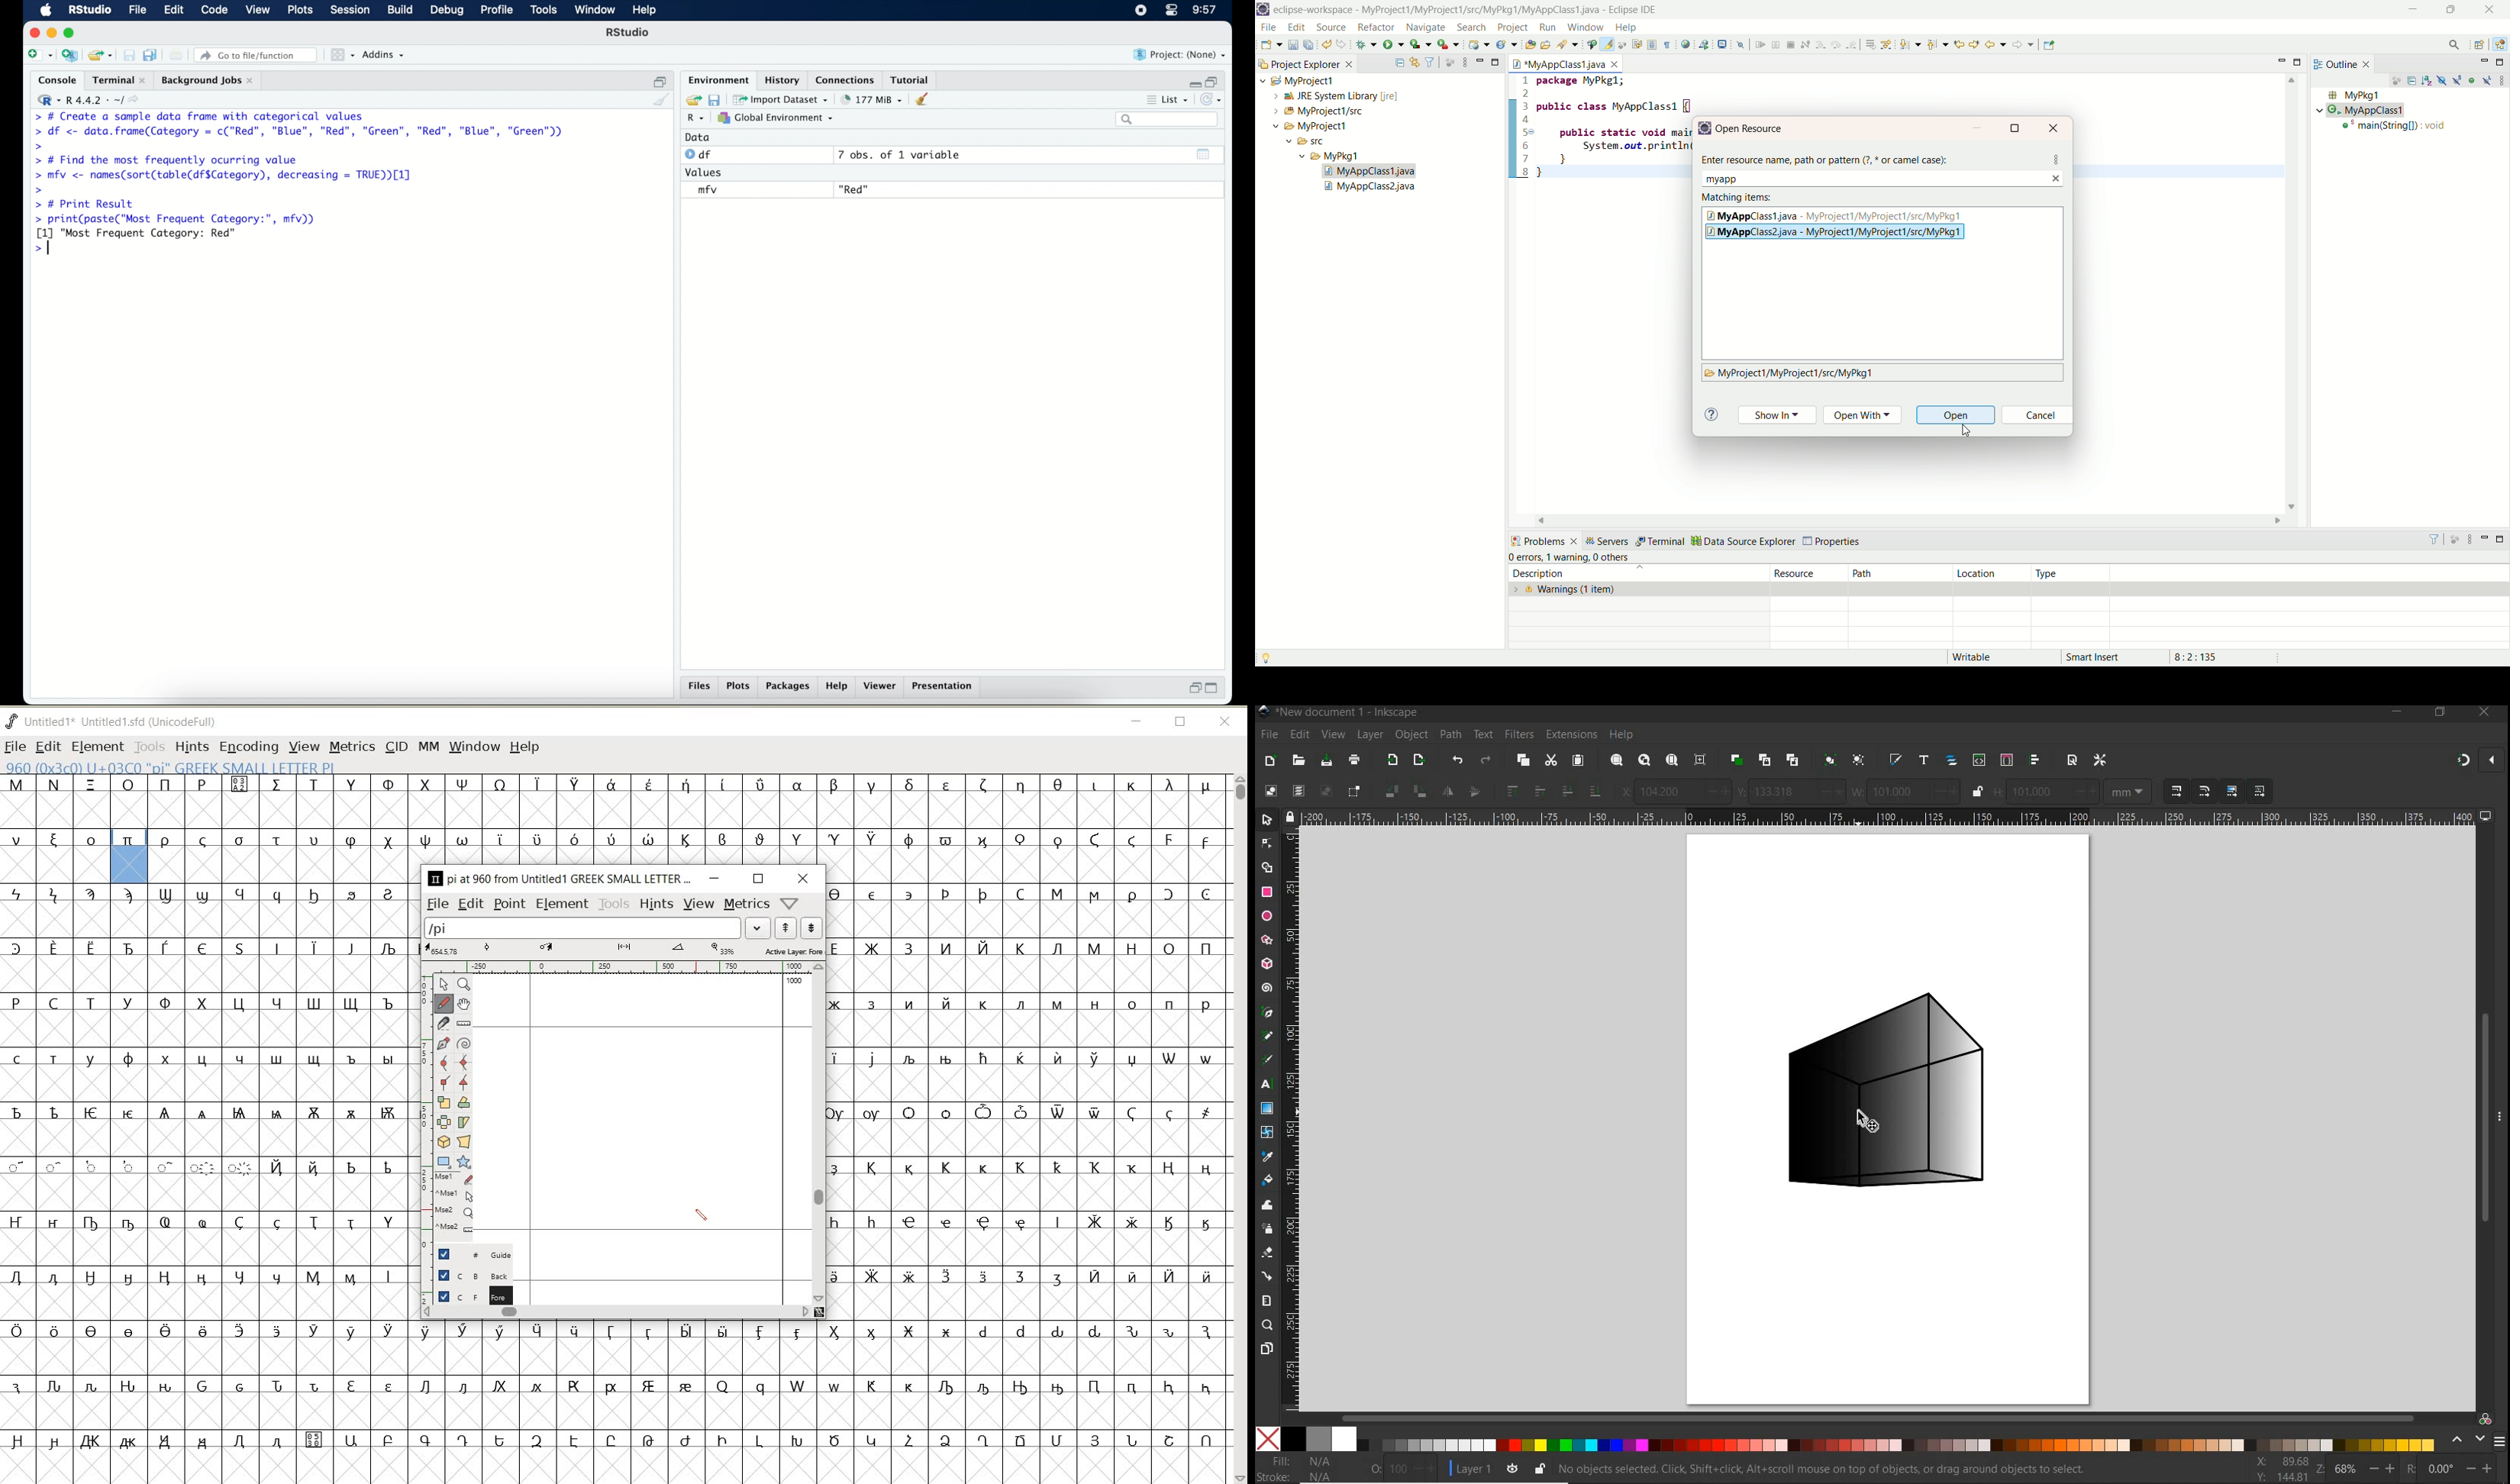 Image resolution: width=2520 pixels, height=1484 pixels. I want to click on pointer, so click(443, 983).